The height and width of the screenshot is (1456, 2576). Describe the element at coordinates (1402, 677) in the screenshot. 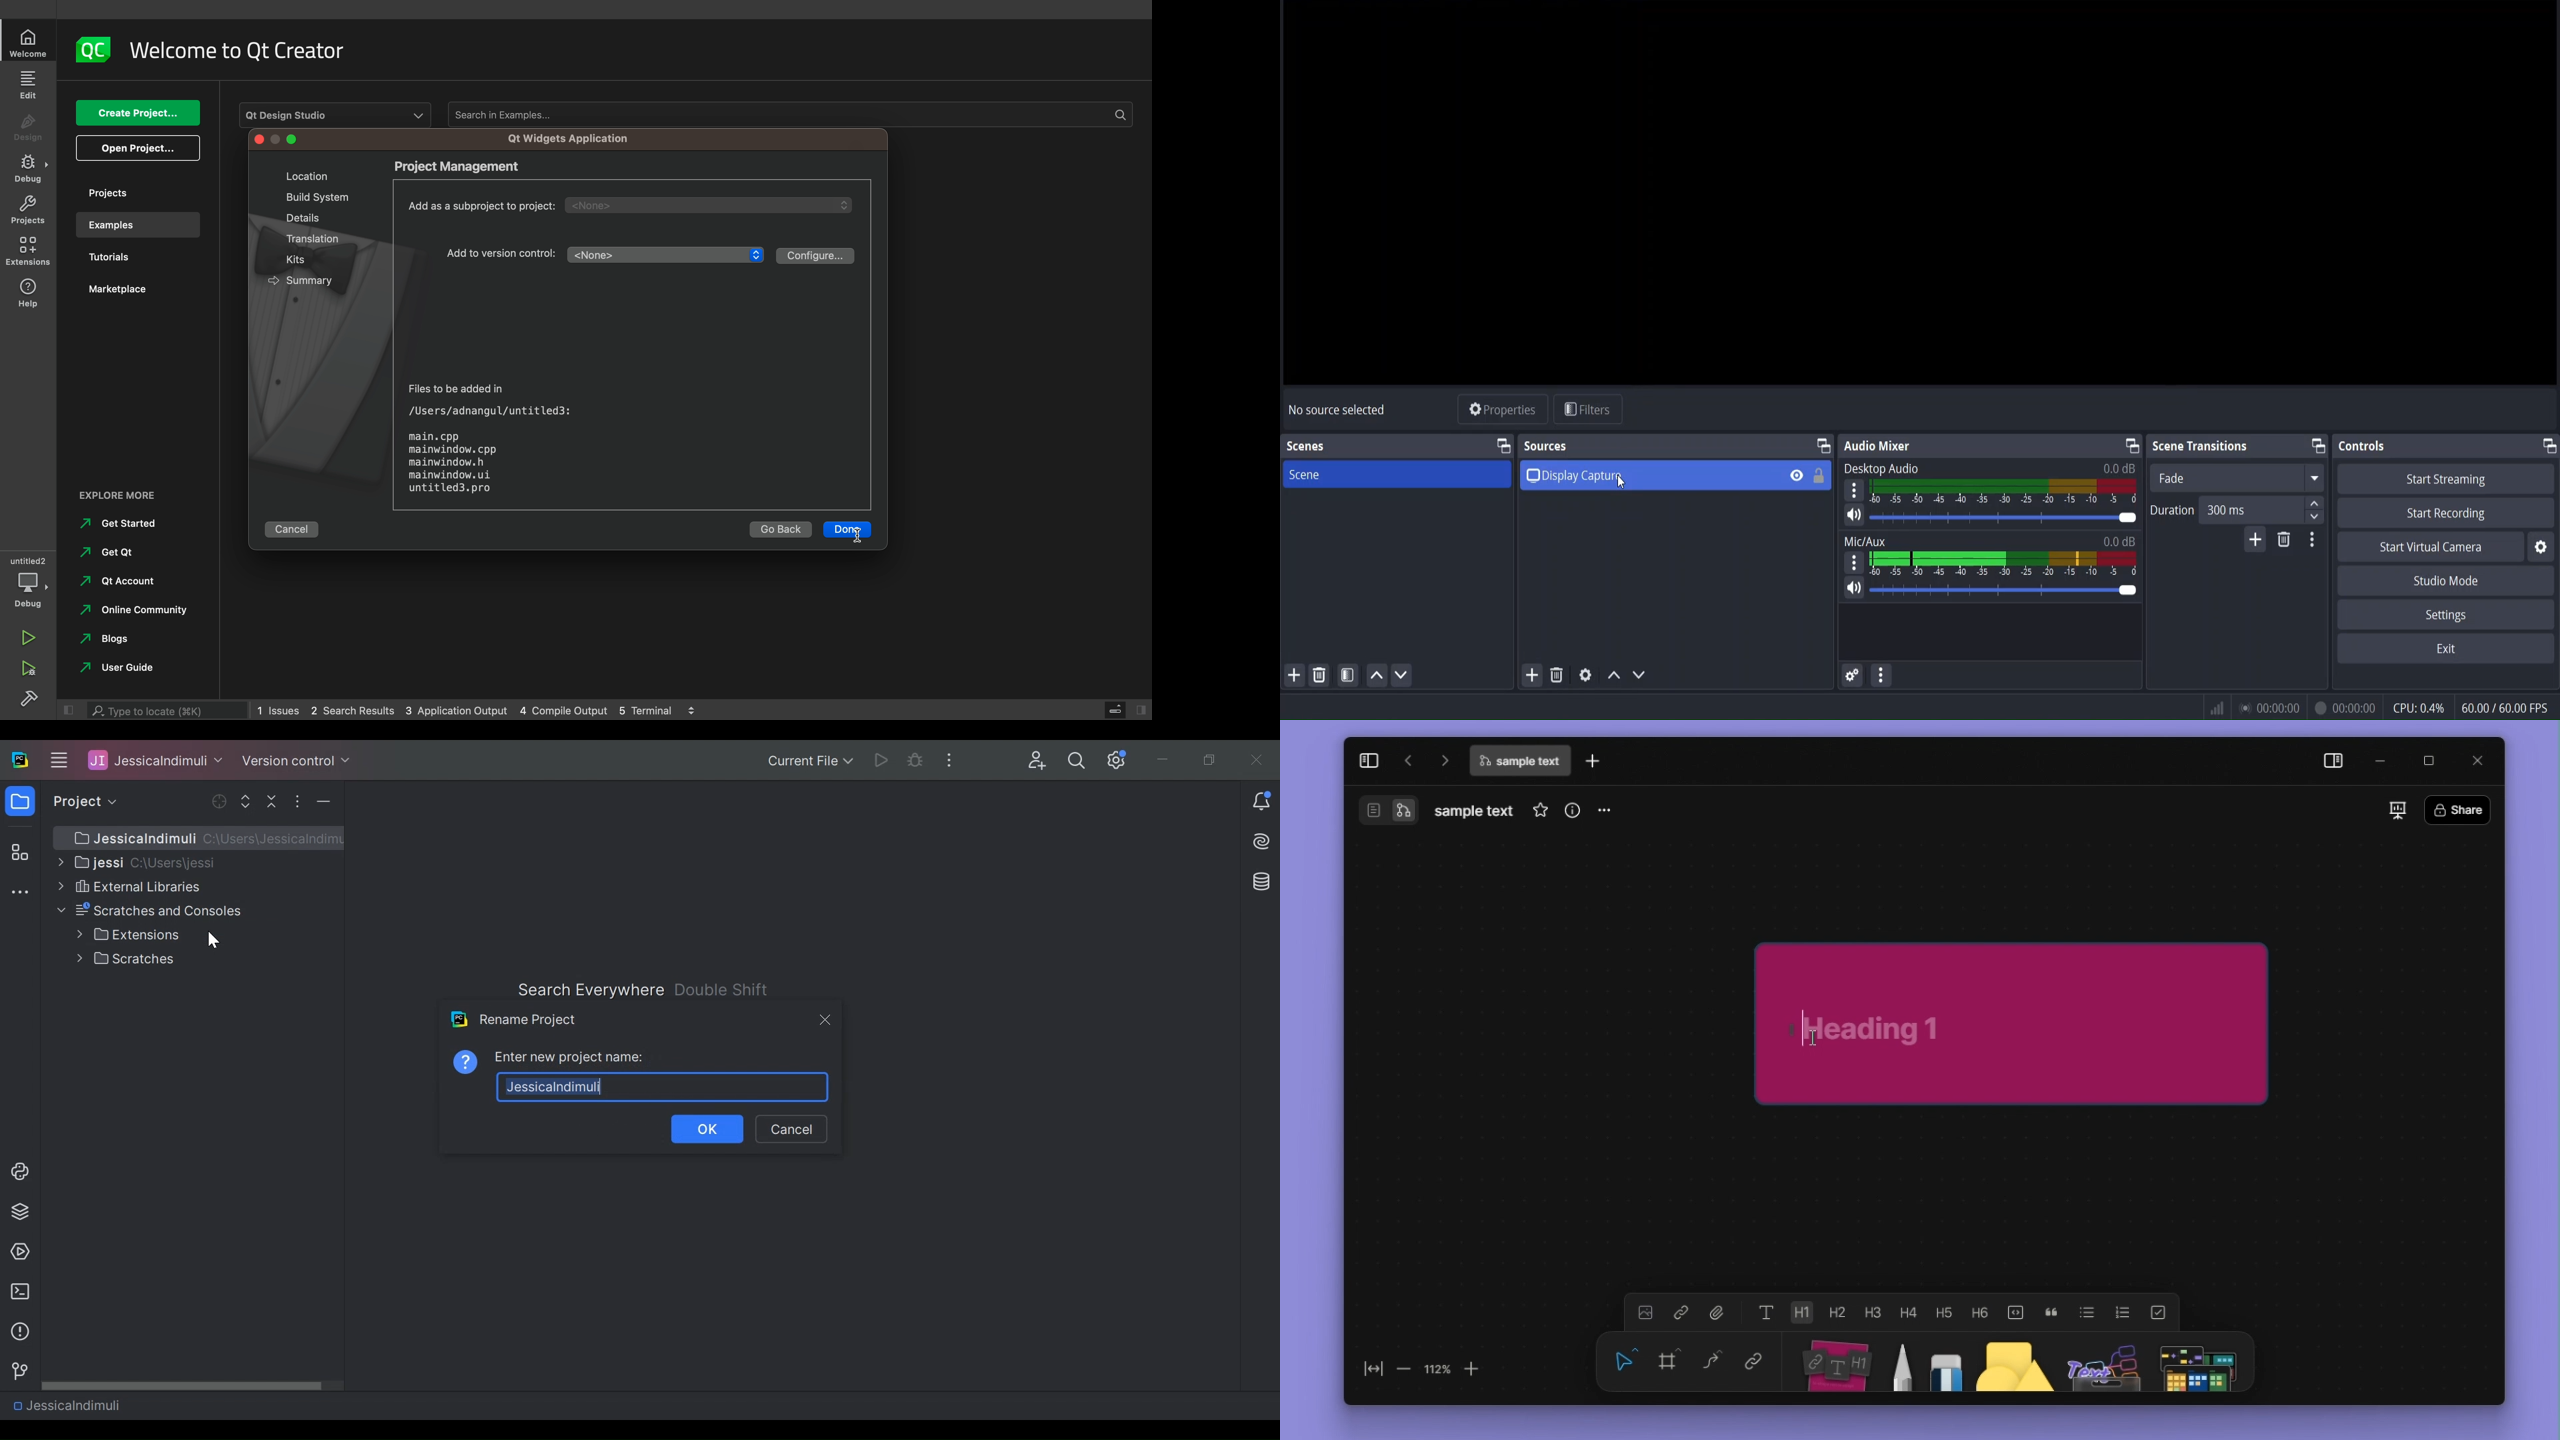

I see `move scene down` at that location.